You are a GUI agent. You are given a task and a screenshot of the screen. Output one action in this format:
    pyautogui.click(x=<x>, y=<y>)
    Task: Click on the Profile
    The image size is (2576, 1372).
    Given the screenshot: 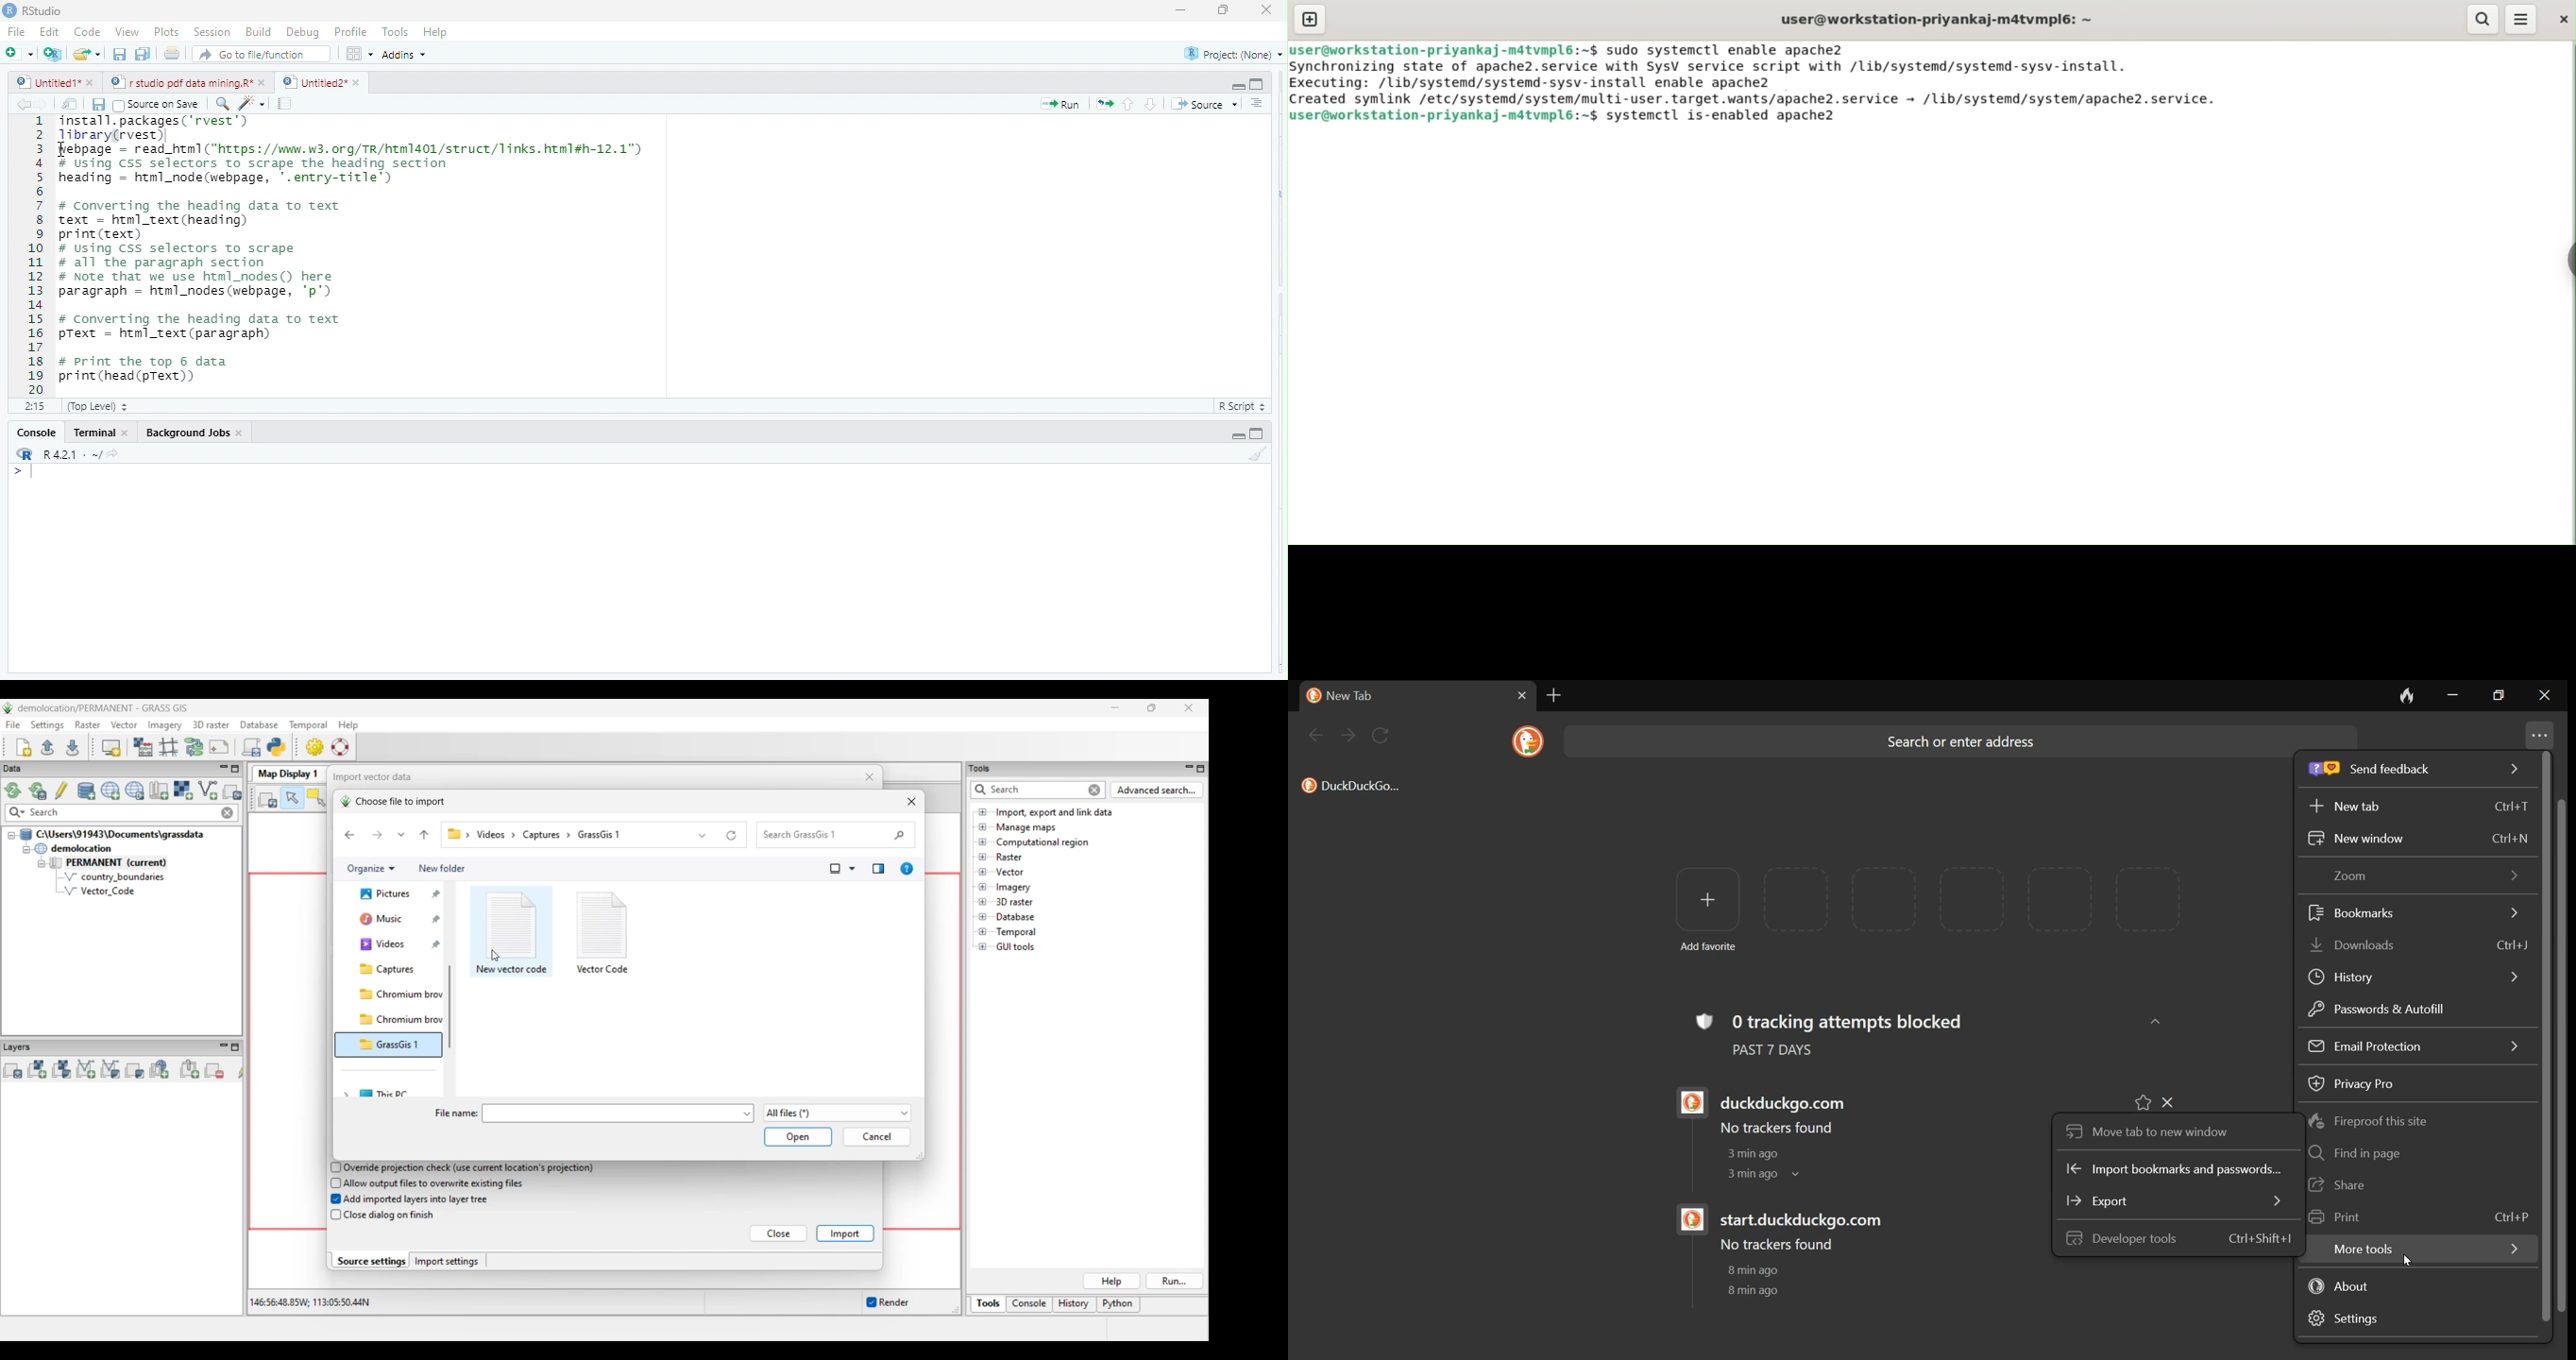 What is the action you would take?
    pyautogui.click(x=354, y=33)
    